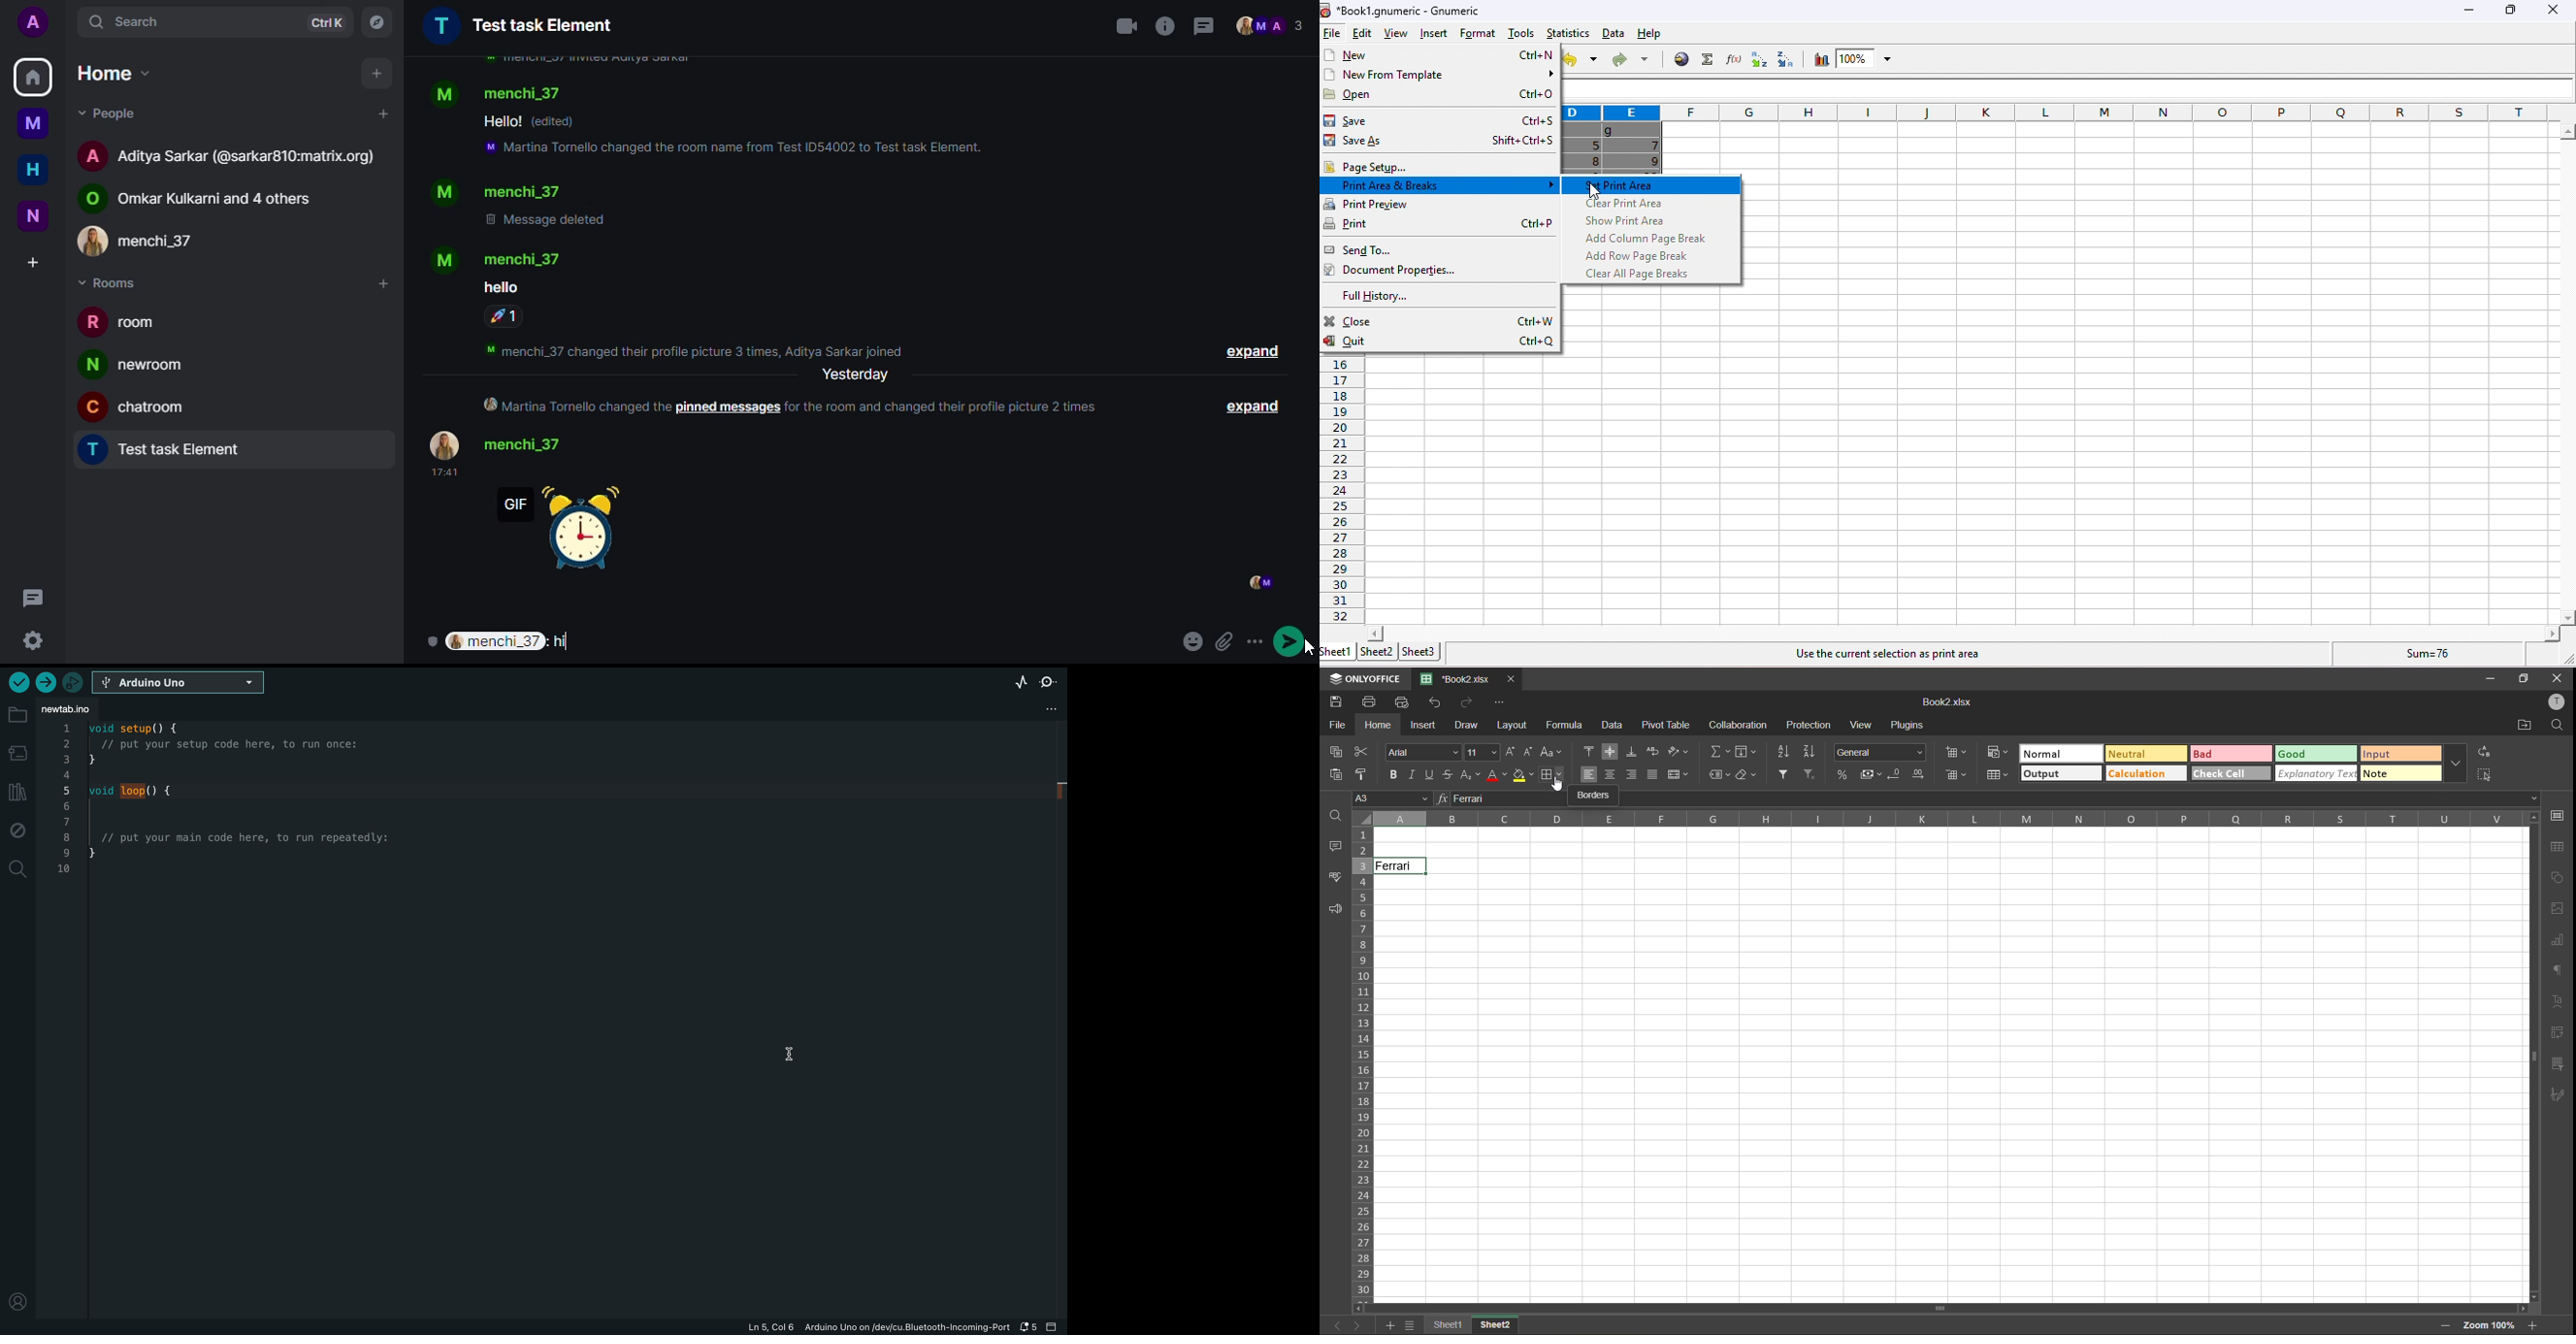 Image resolution: width=2576 pixels, height=1344 pixels. I want to click on emoji, so click(1191, 640).